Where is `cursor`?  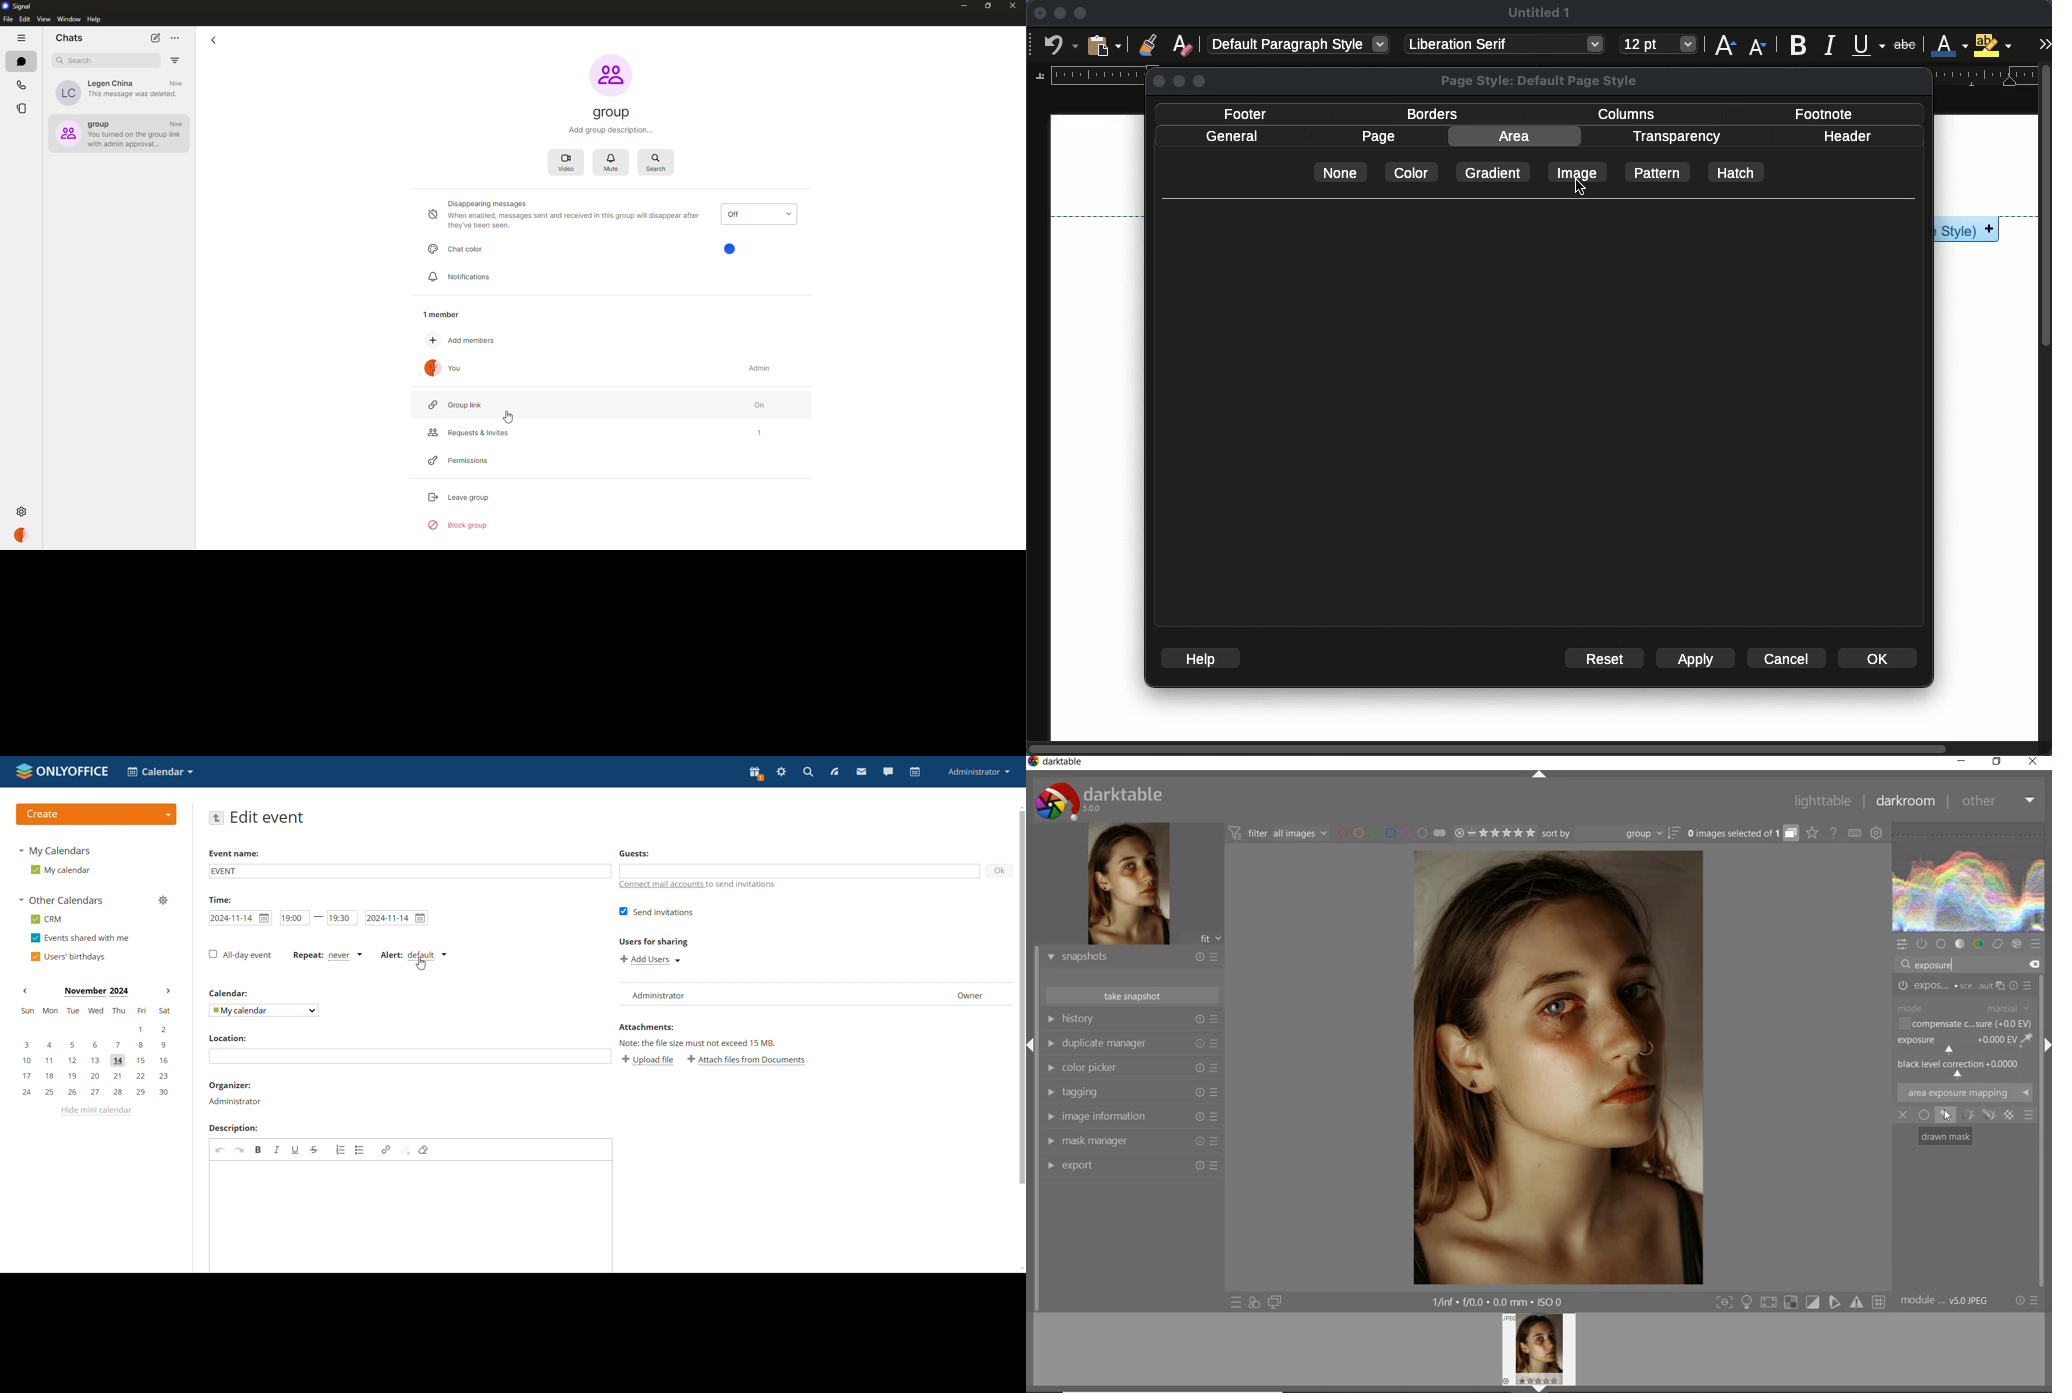
cursor is located at coordinates (1582, 187).